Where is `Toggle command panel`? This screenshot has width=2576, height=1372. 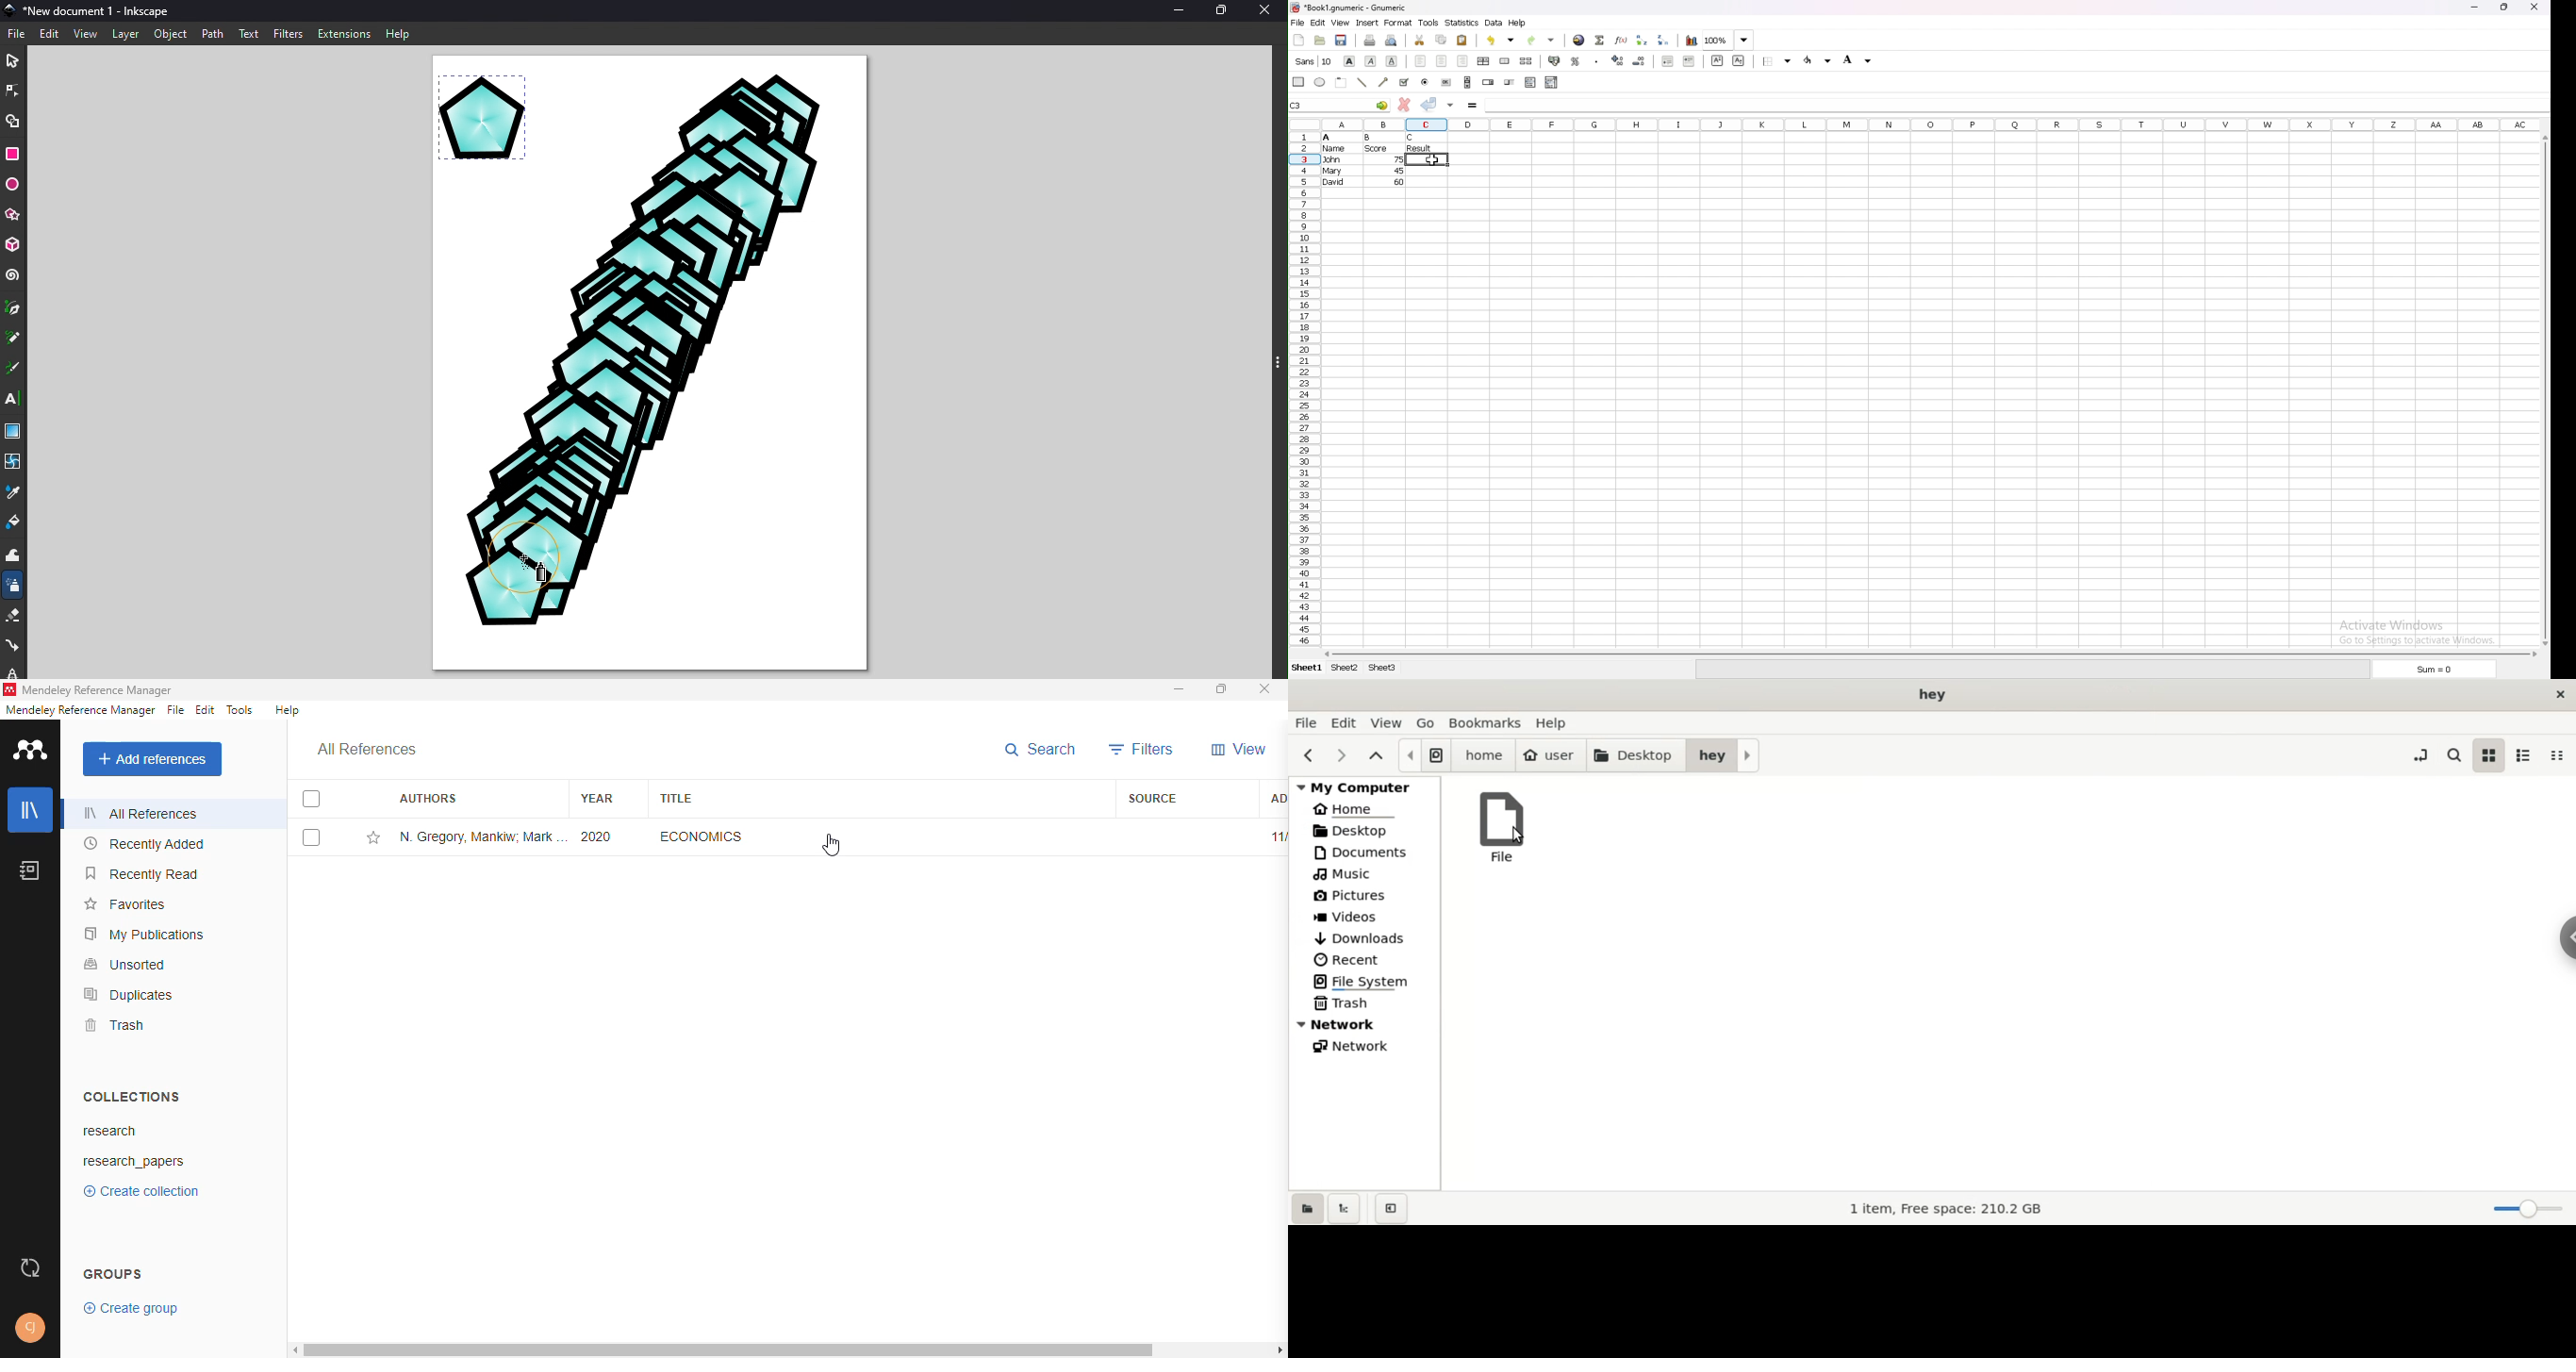 Toggle command panel is located at coordinates (1263, 365).